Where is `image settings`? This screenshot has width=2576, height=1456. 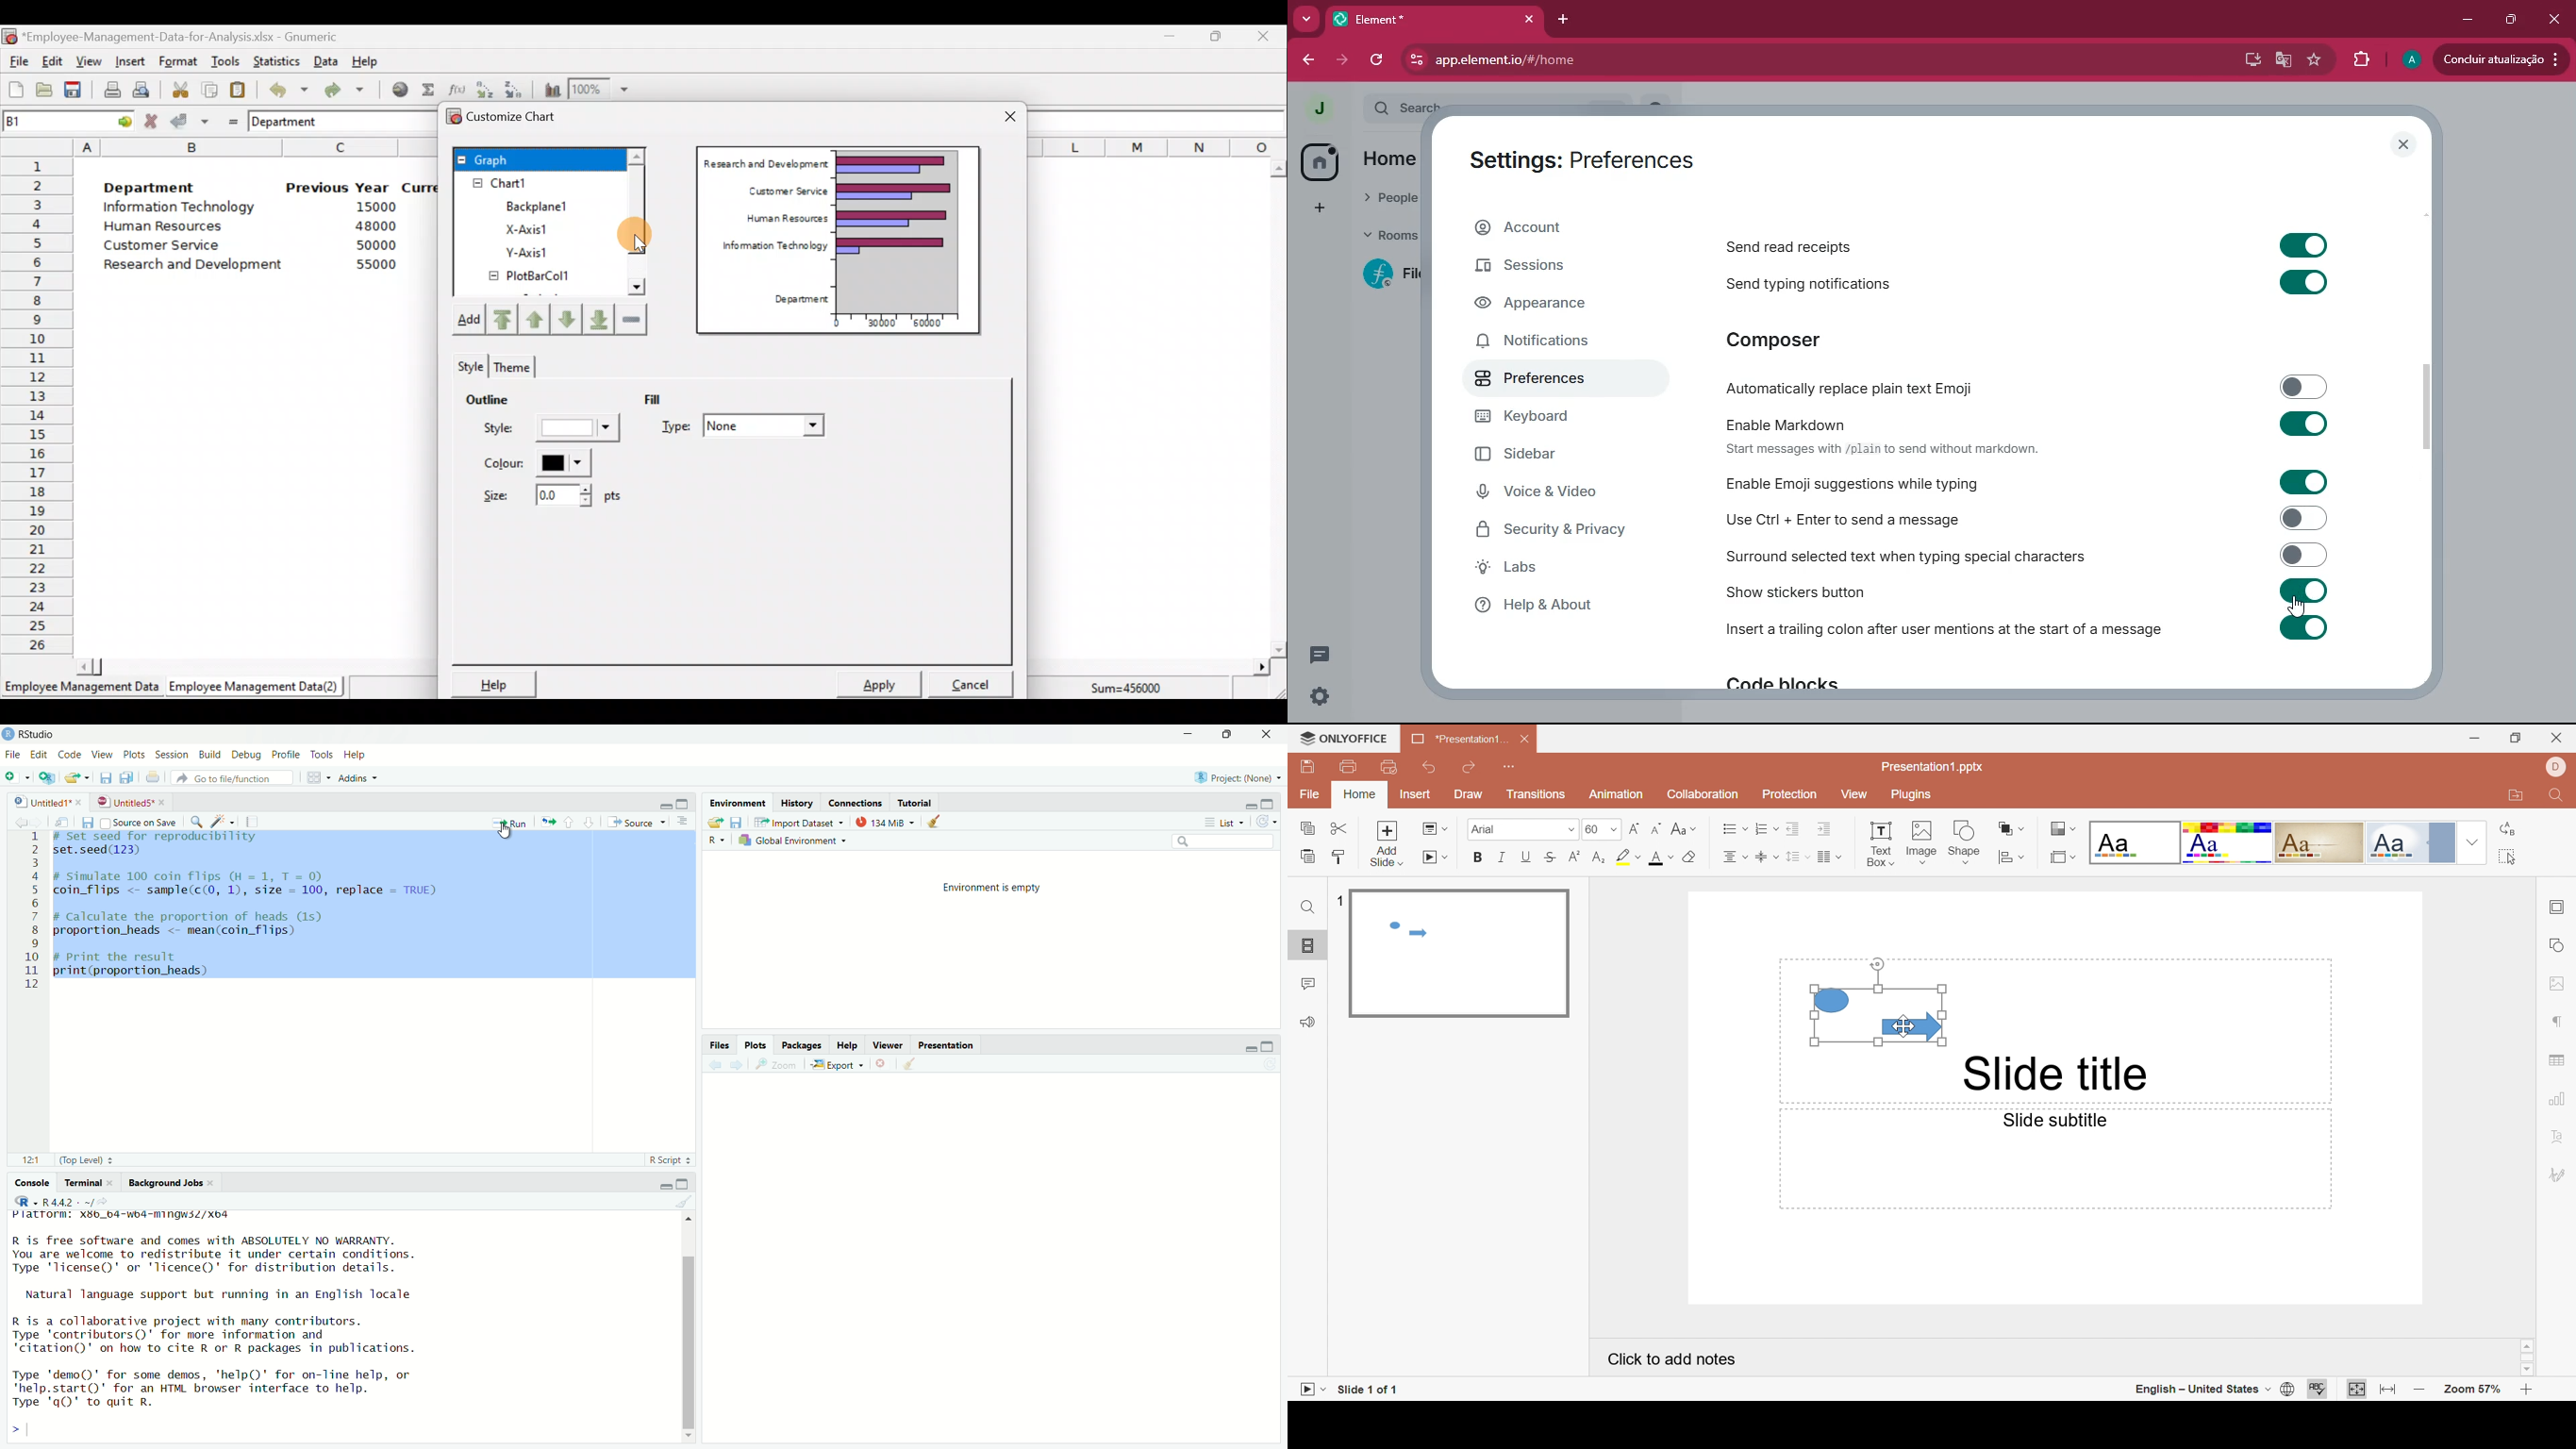
image settings is located at coordinates (2557, 982).